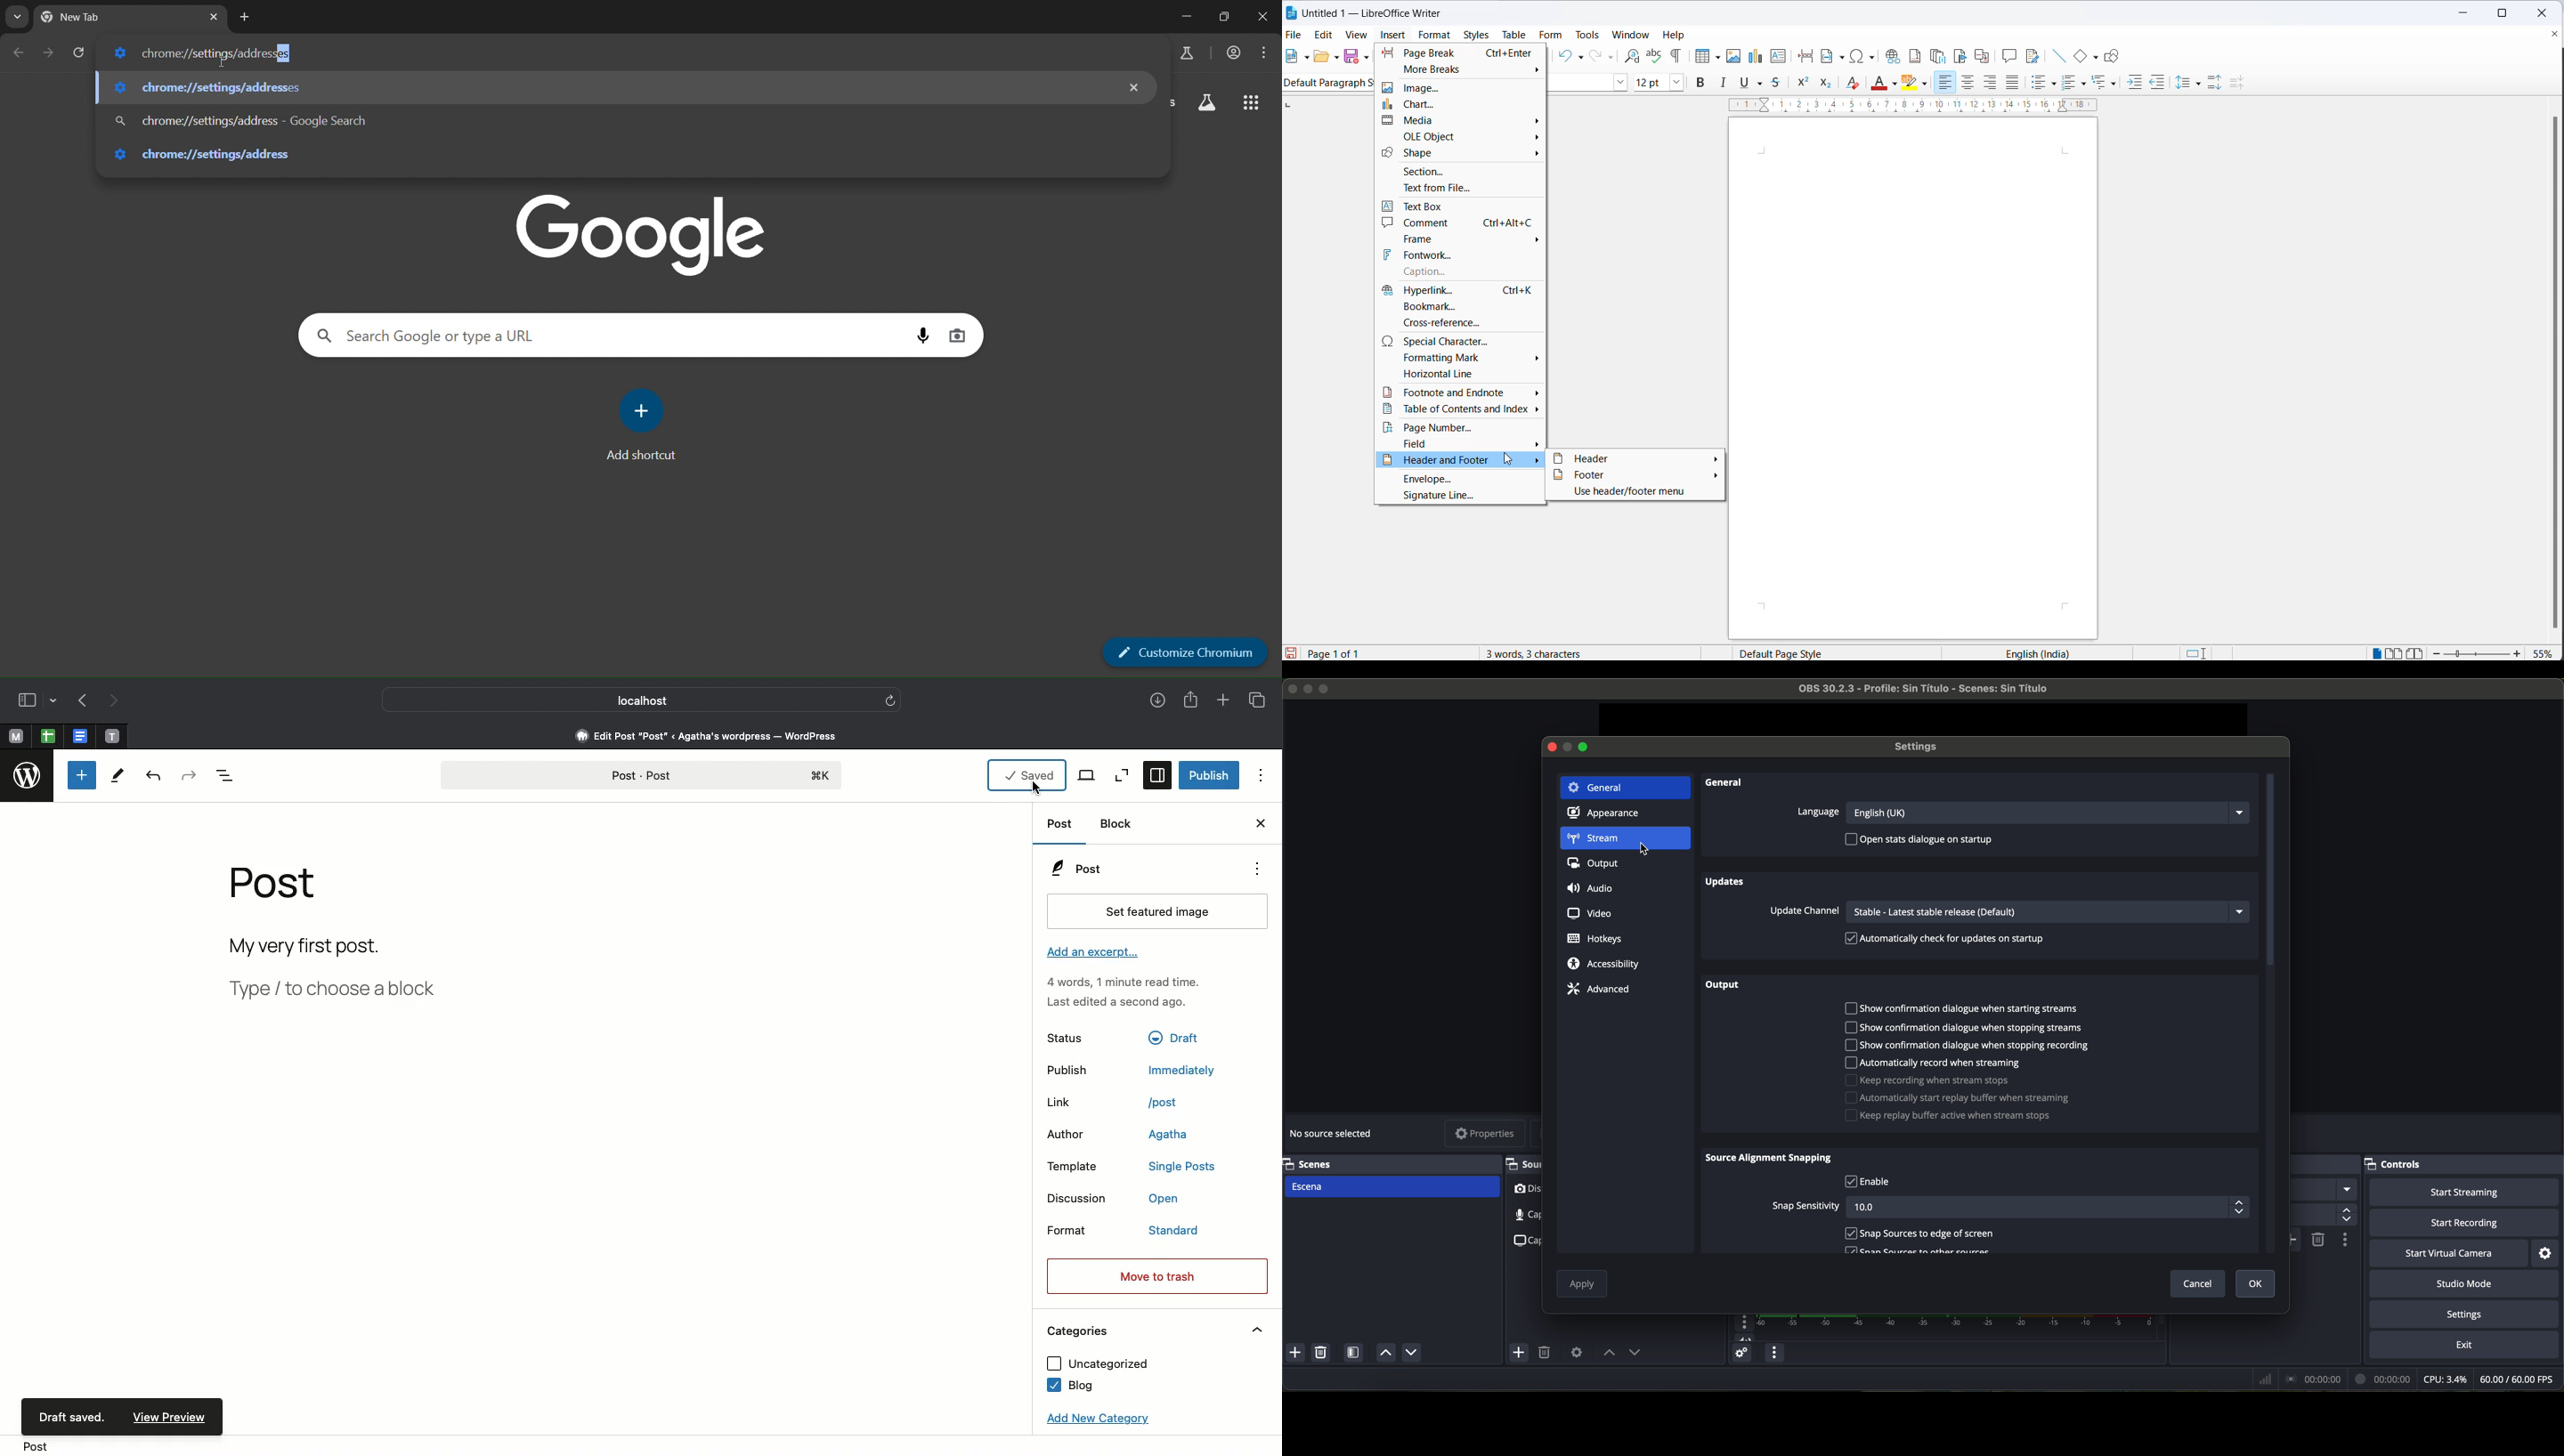 This screenshot has height=1456, width=2576. I want to click on settings, so click(2466, 1316).